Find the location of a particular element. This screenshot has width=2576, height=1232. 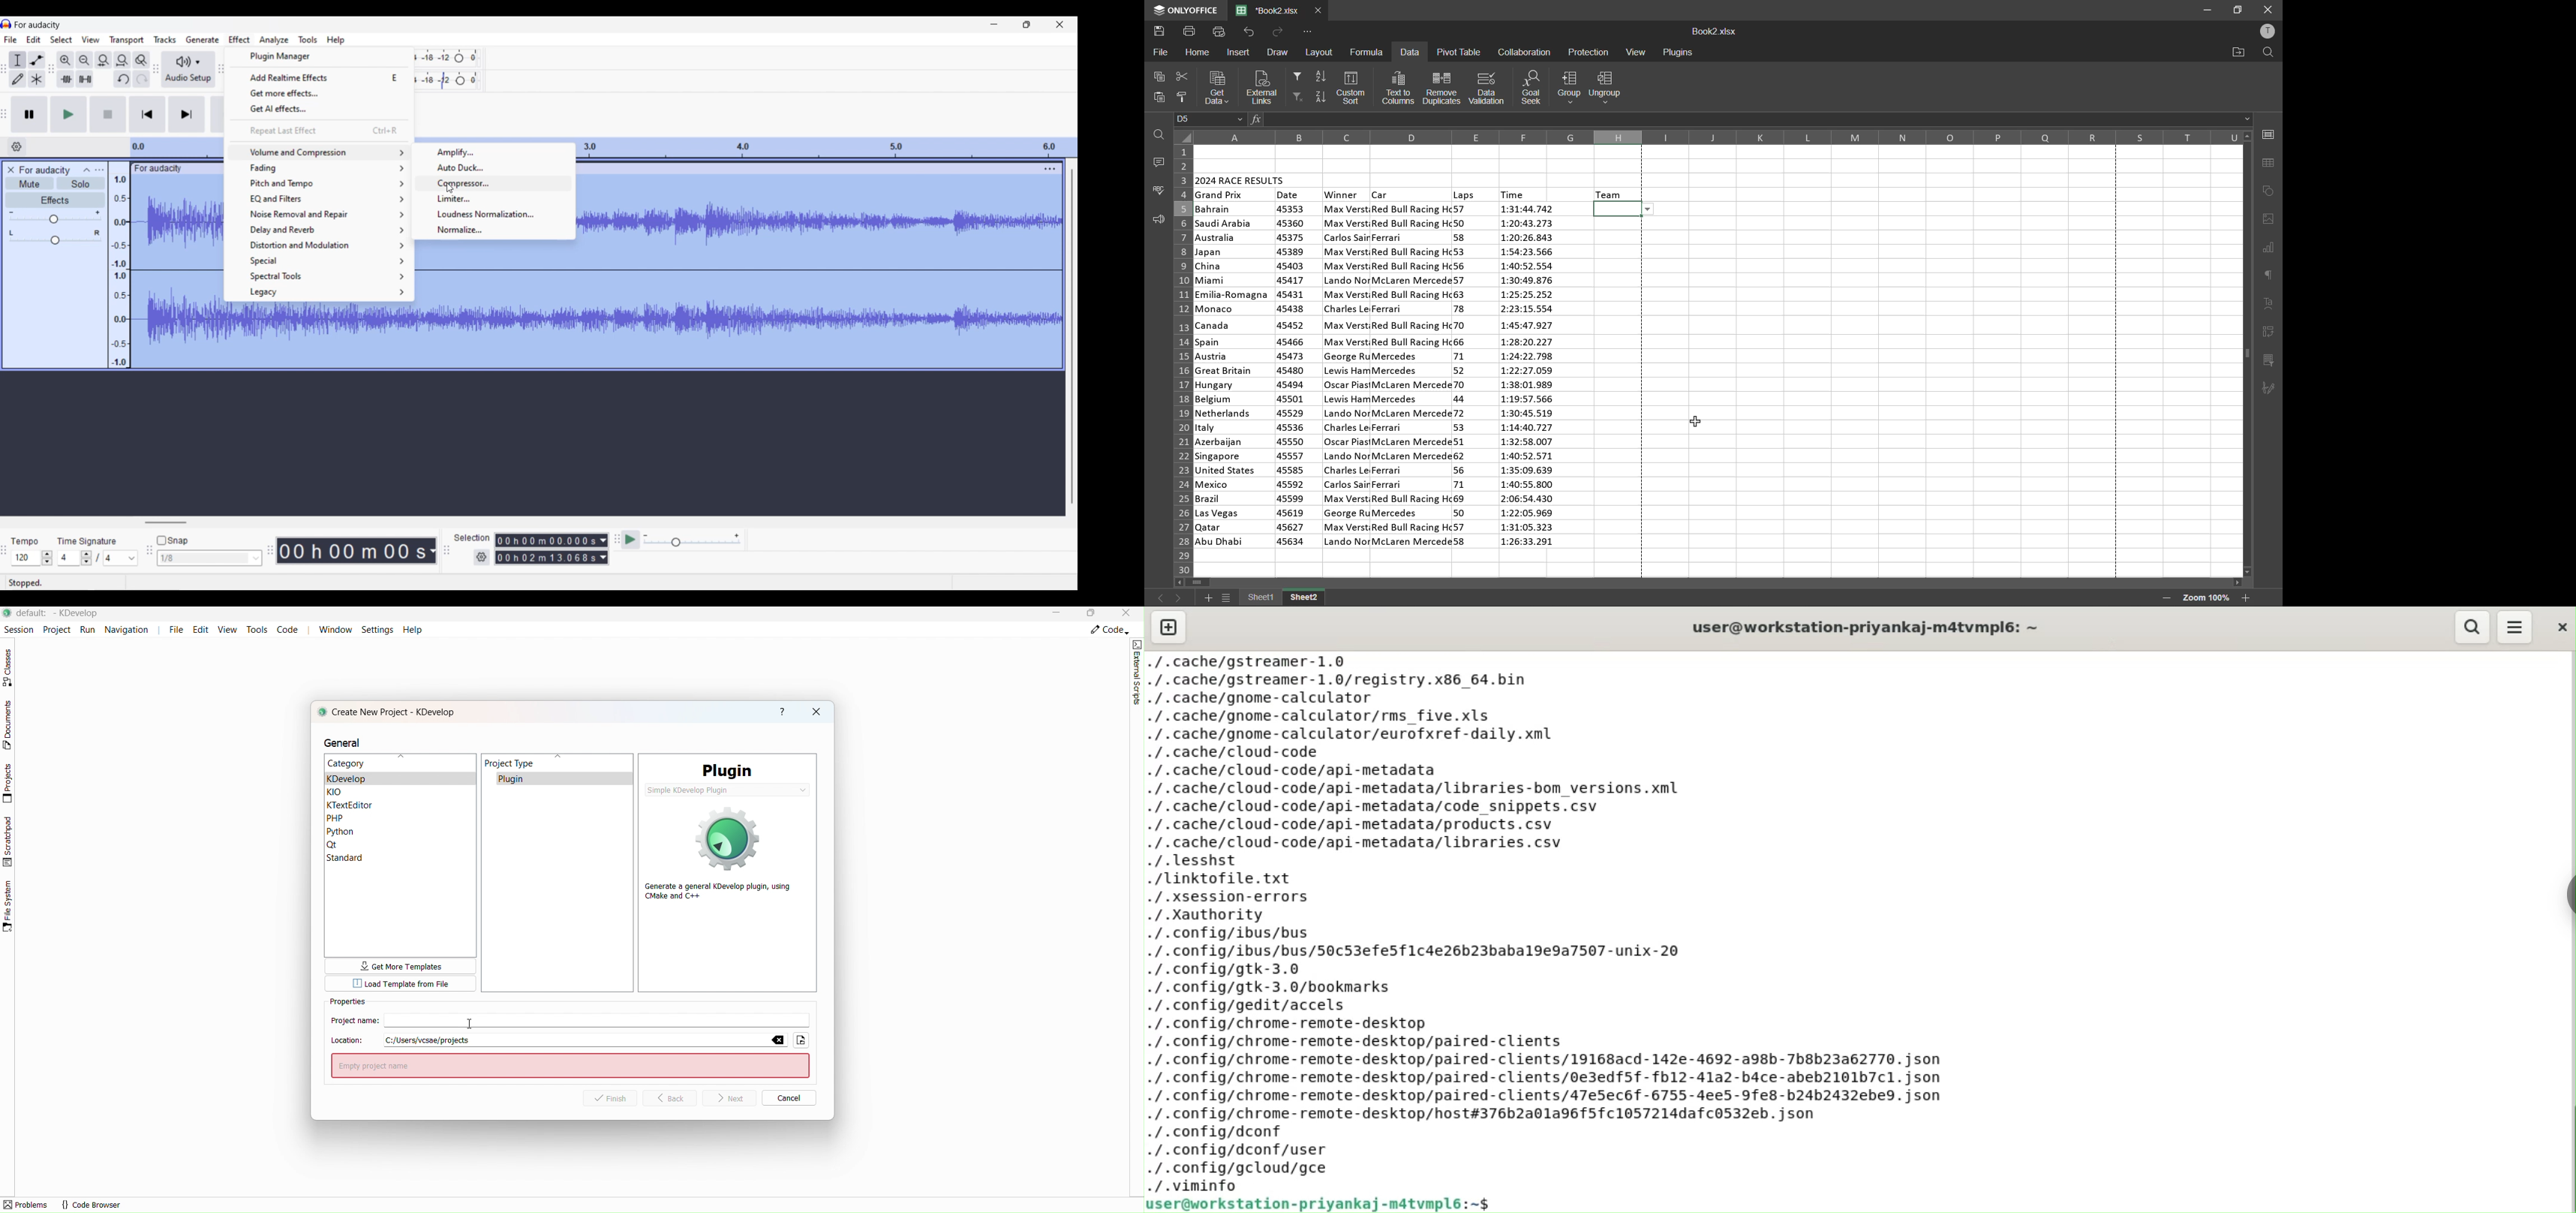

sidebar is located at coordinates (2570, 894).